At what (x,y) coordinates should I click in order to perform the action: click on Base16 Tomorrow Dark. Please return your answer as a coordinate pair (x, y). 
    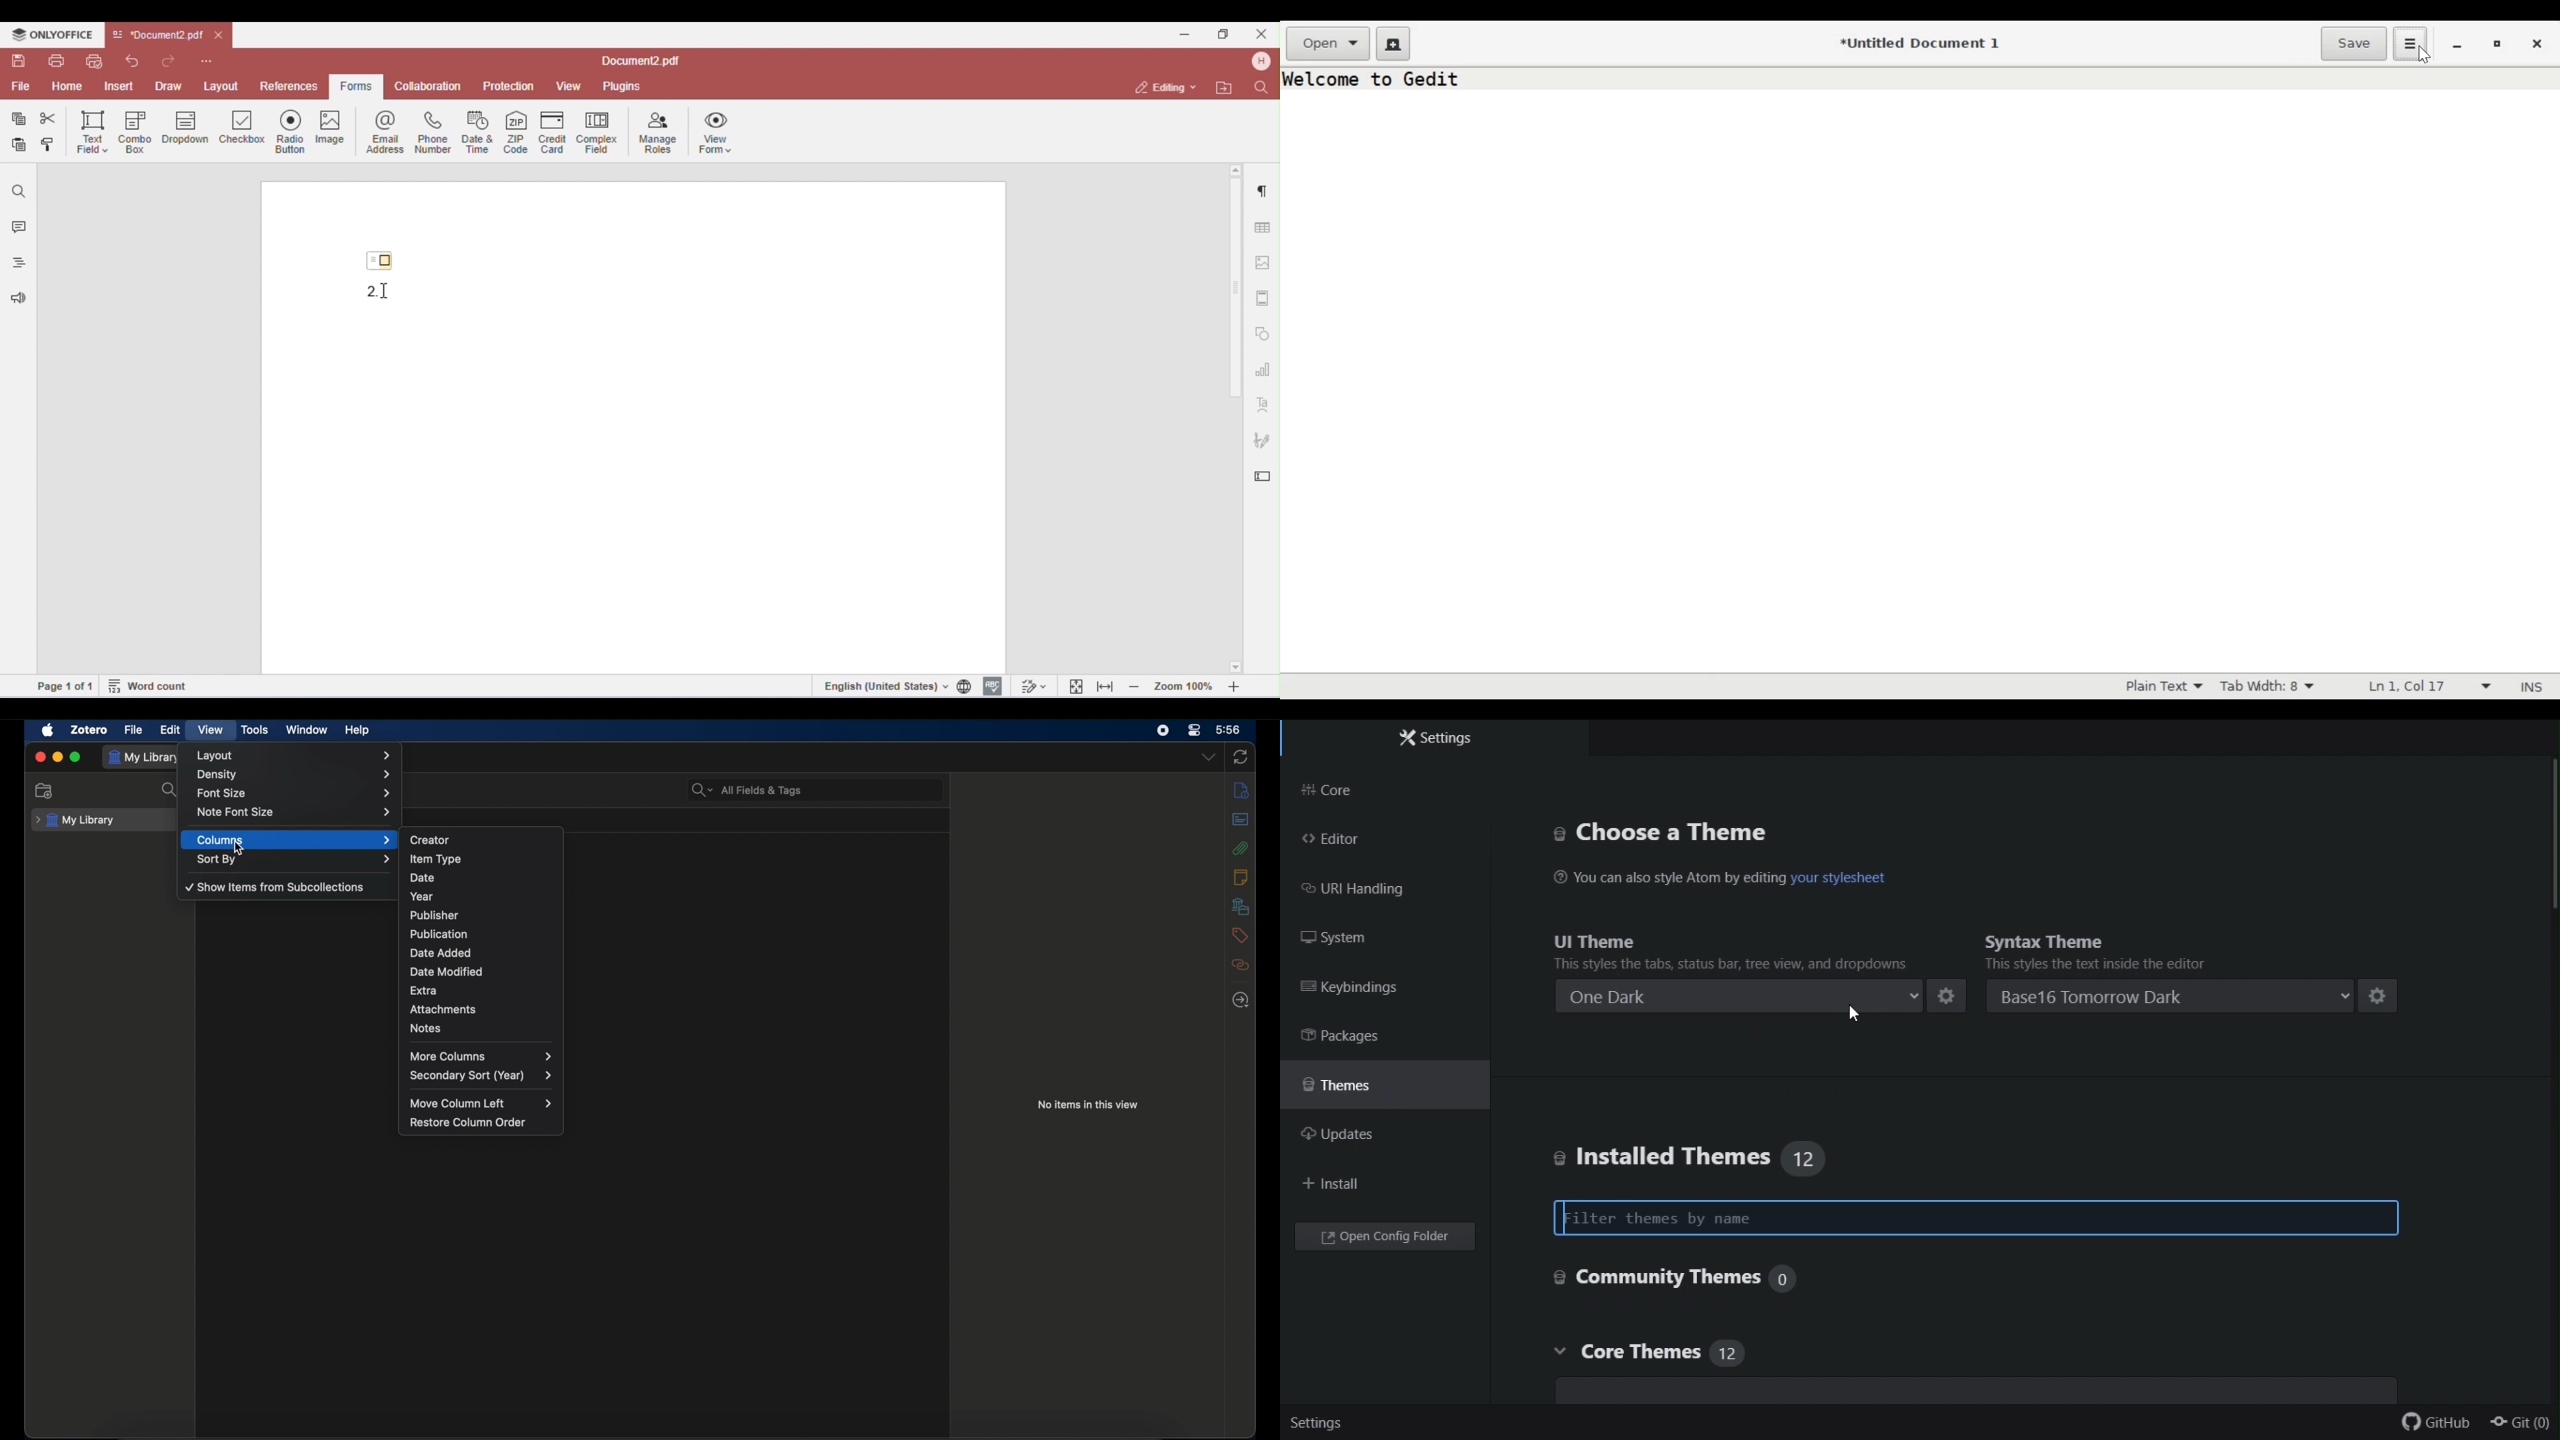
    Looking at the image, I should click on (2175, 992).